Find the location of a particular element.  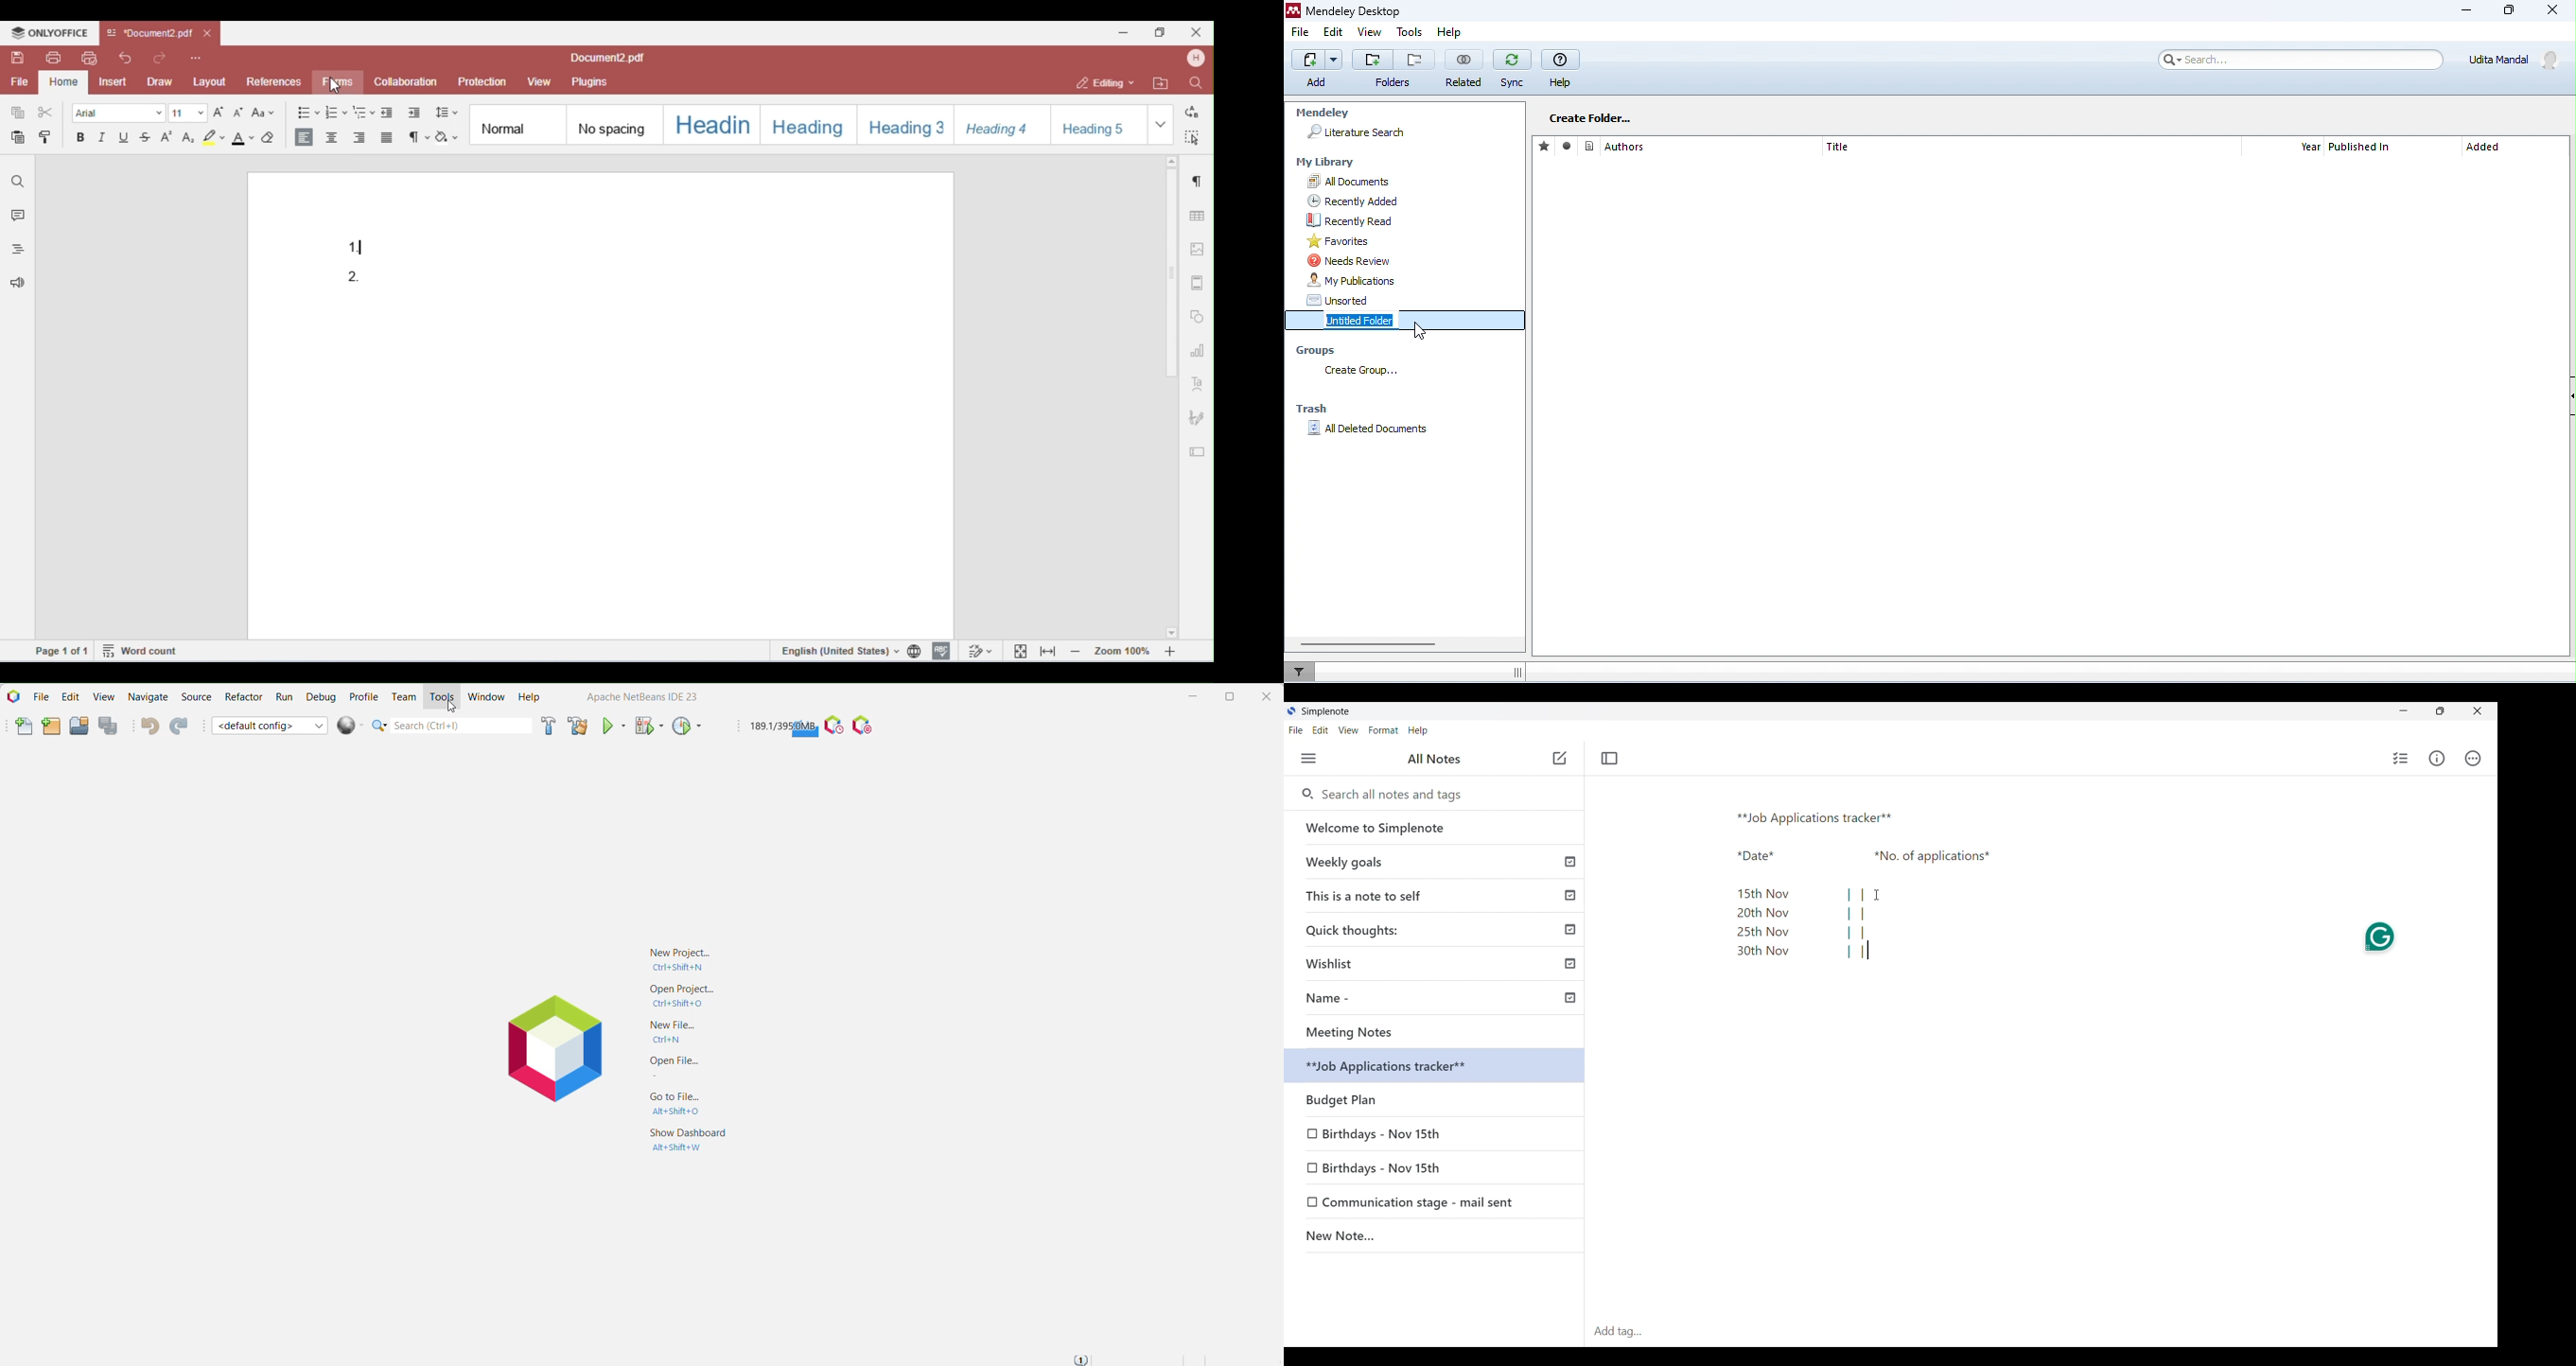

Grammarly extension on is located at coordinates (2378, 938).